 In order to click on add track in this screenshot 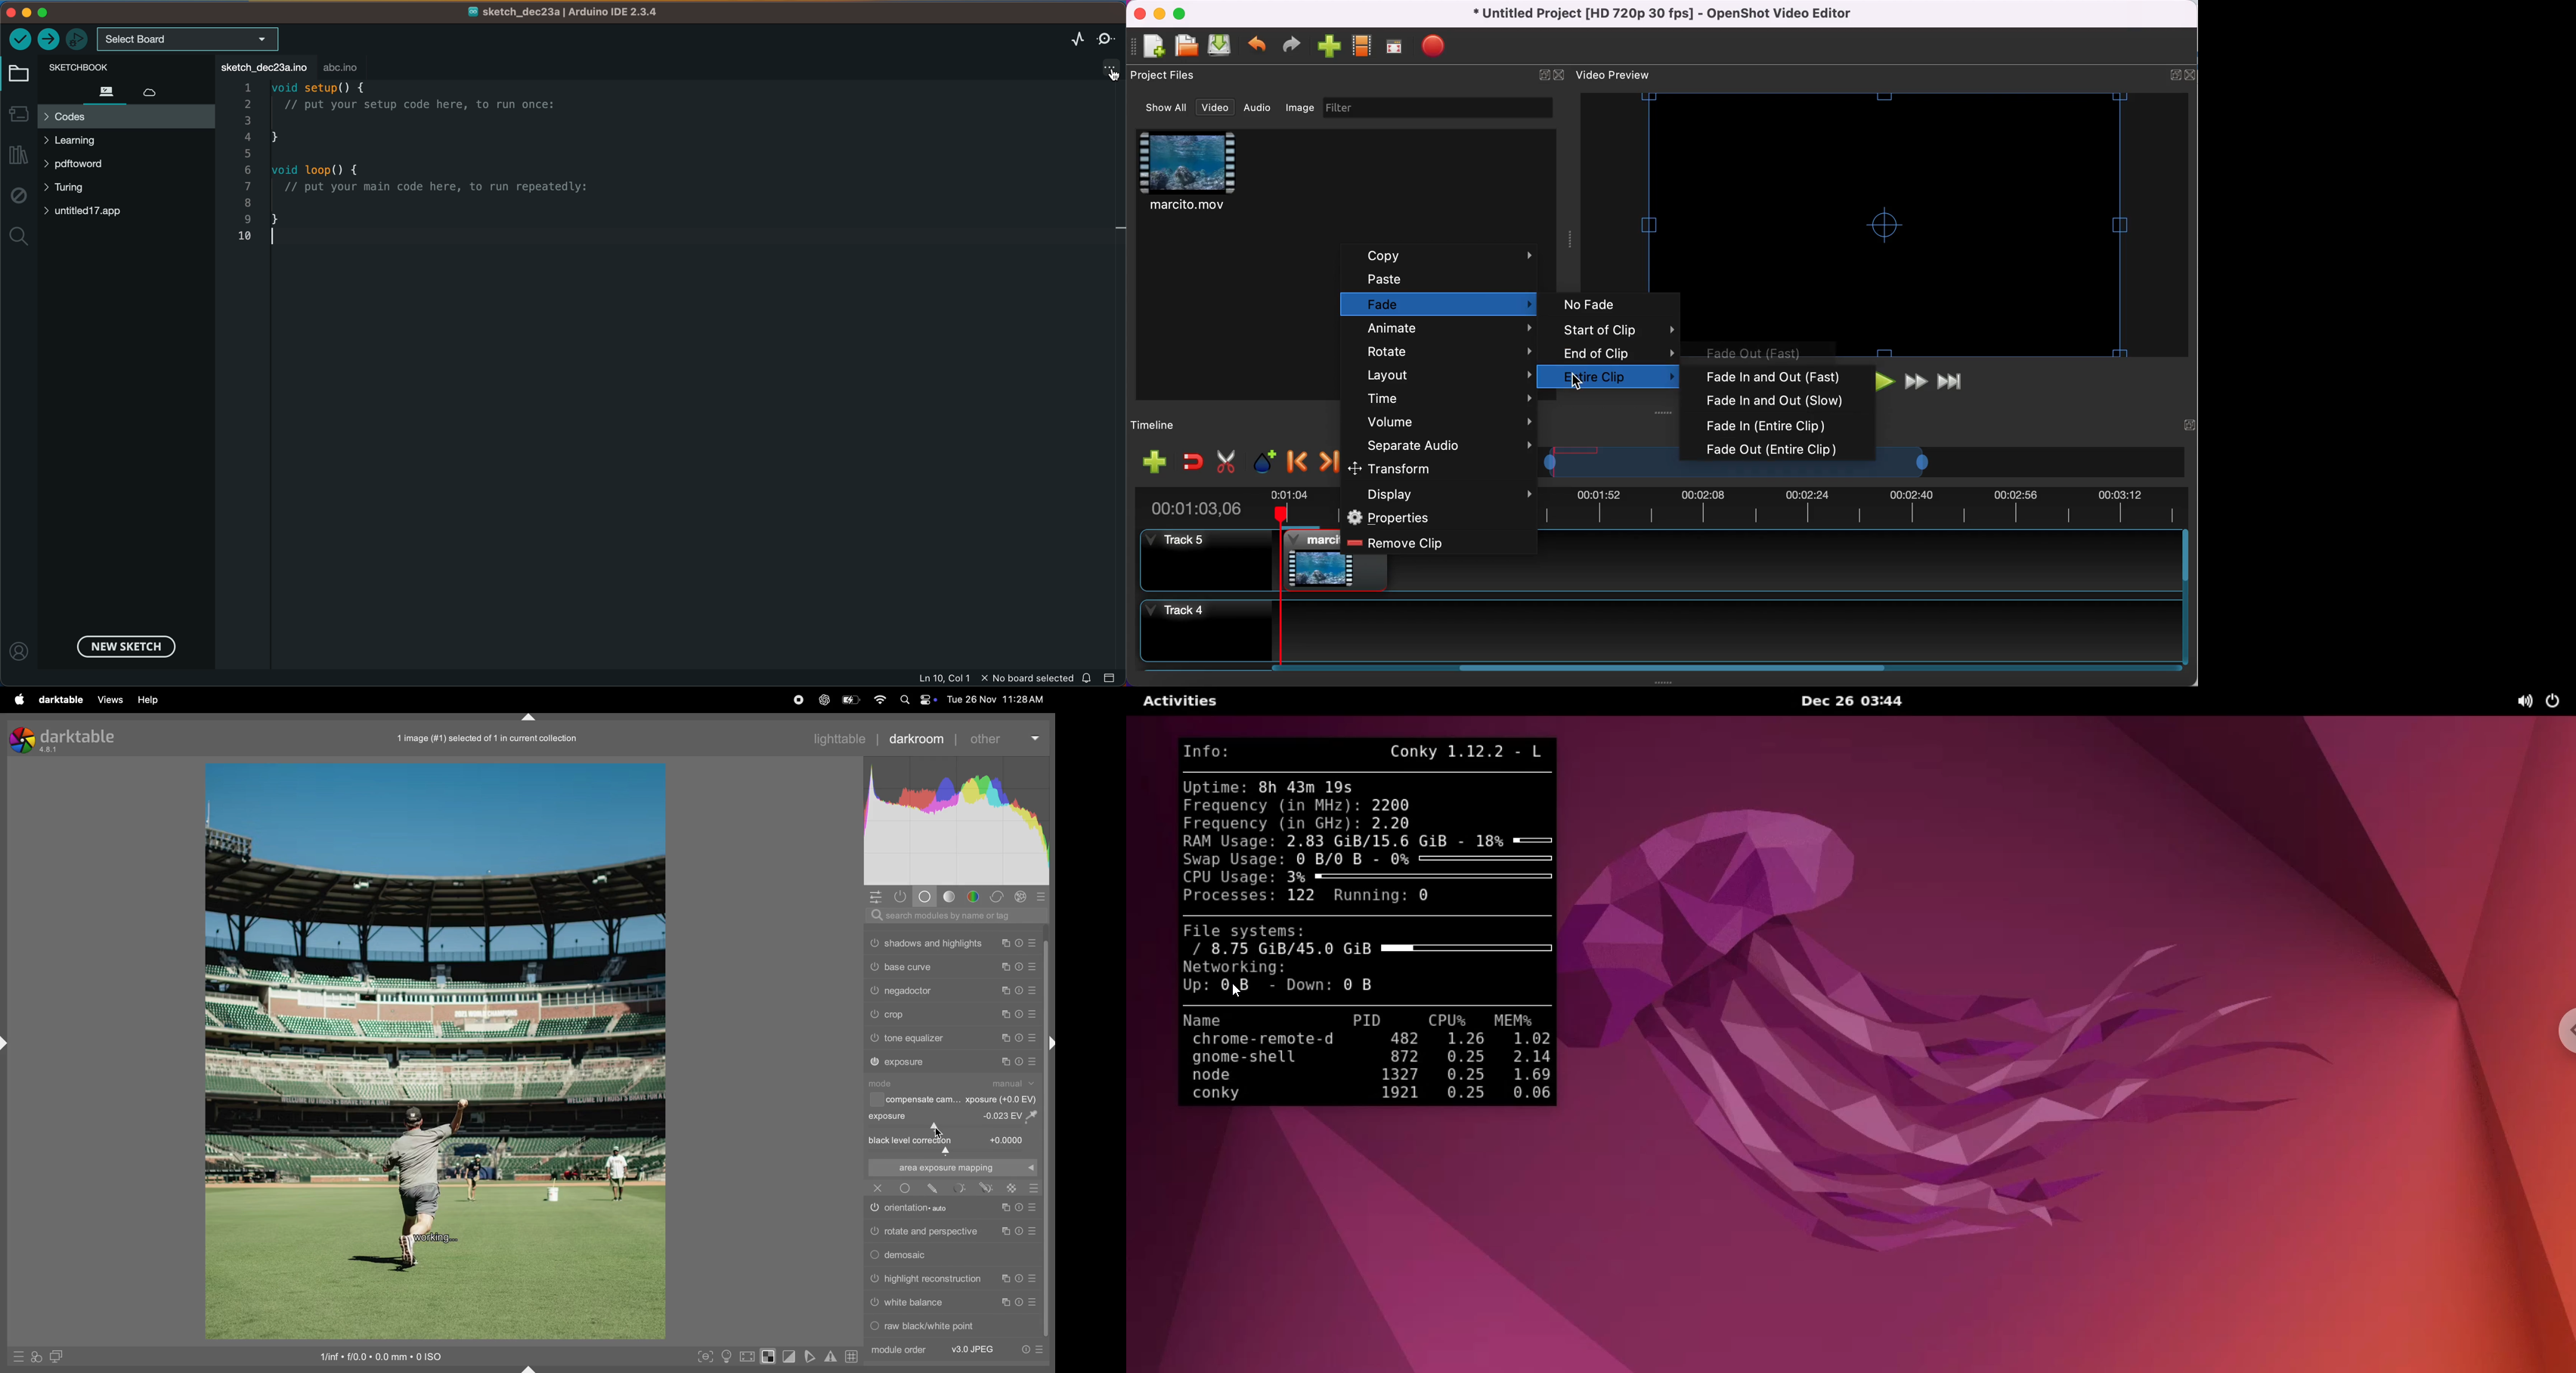, I will do `click(1154, 462)`.